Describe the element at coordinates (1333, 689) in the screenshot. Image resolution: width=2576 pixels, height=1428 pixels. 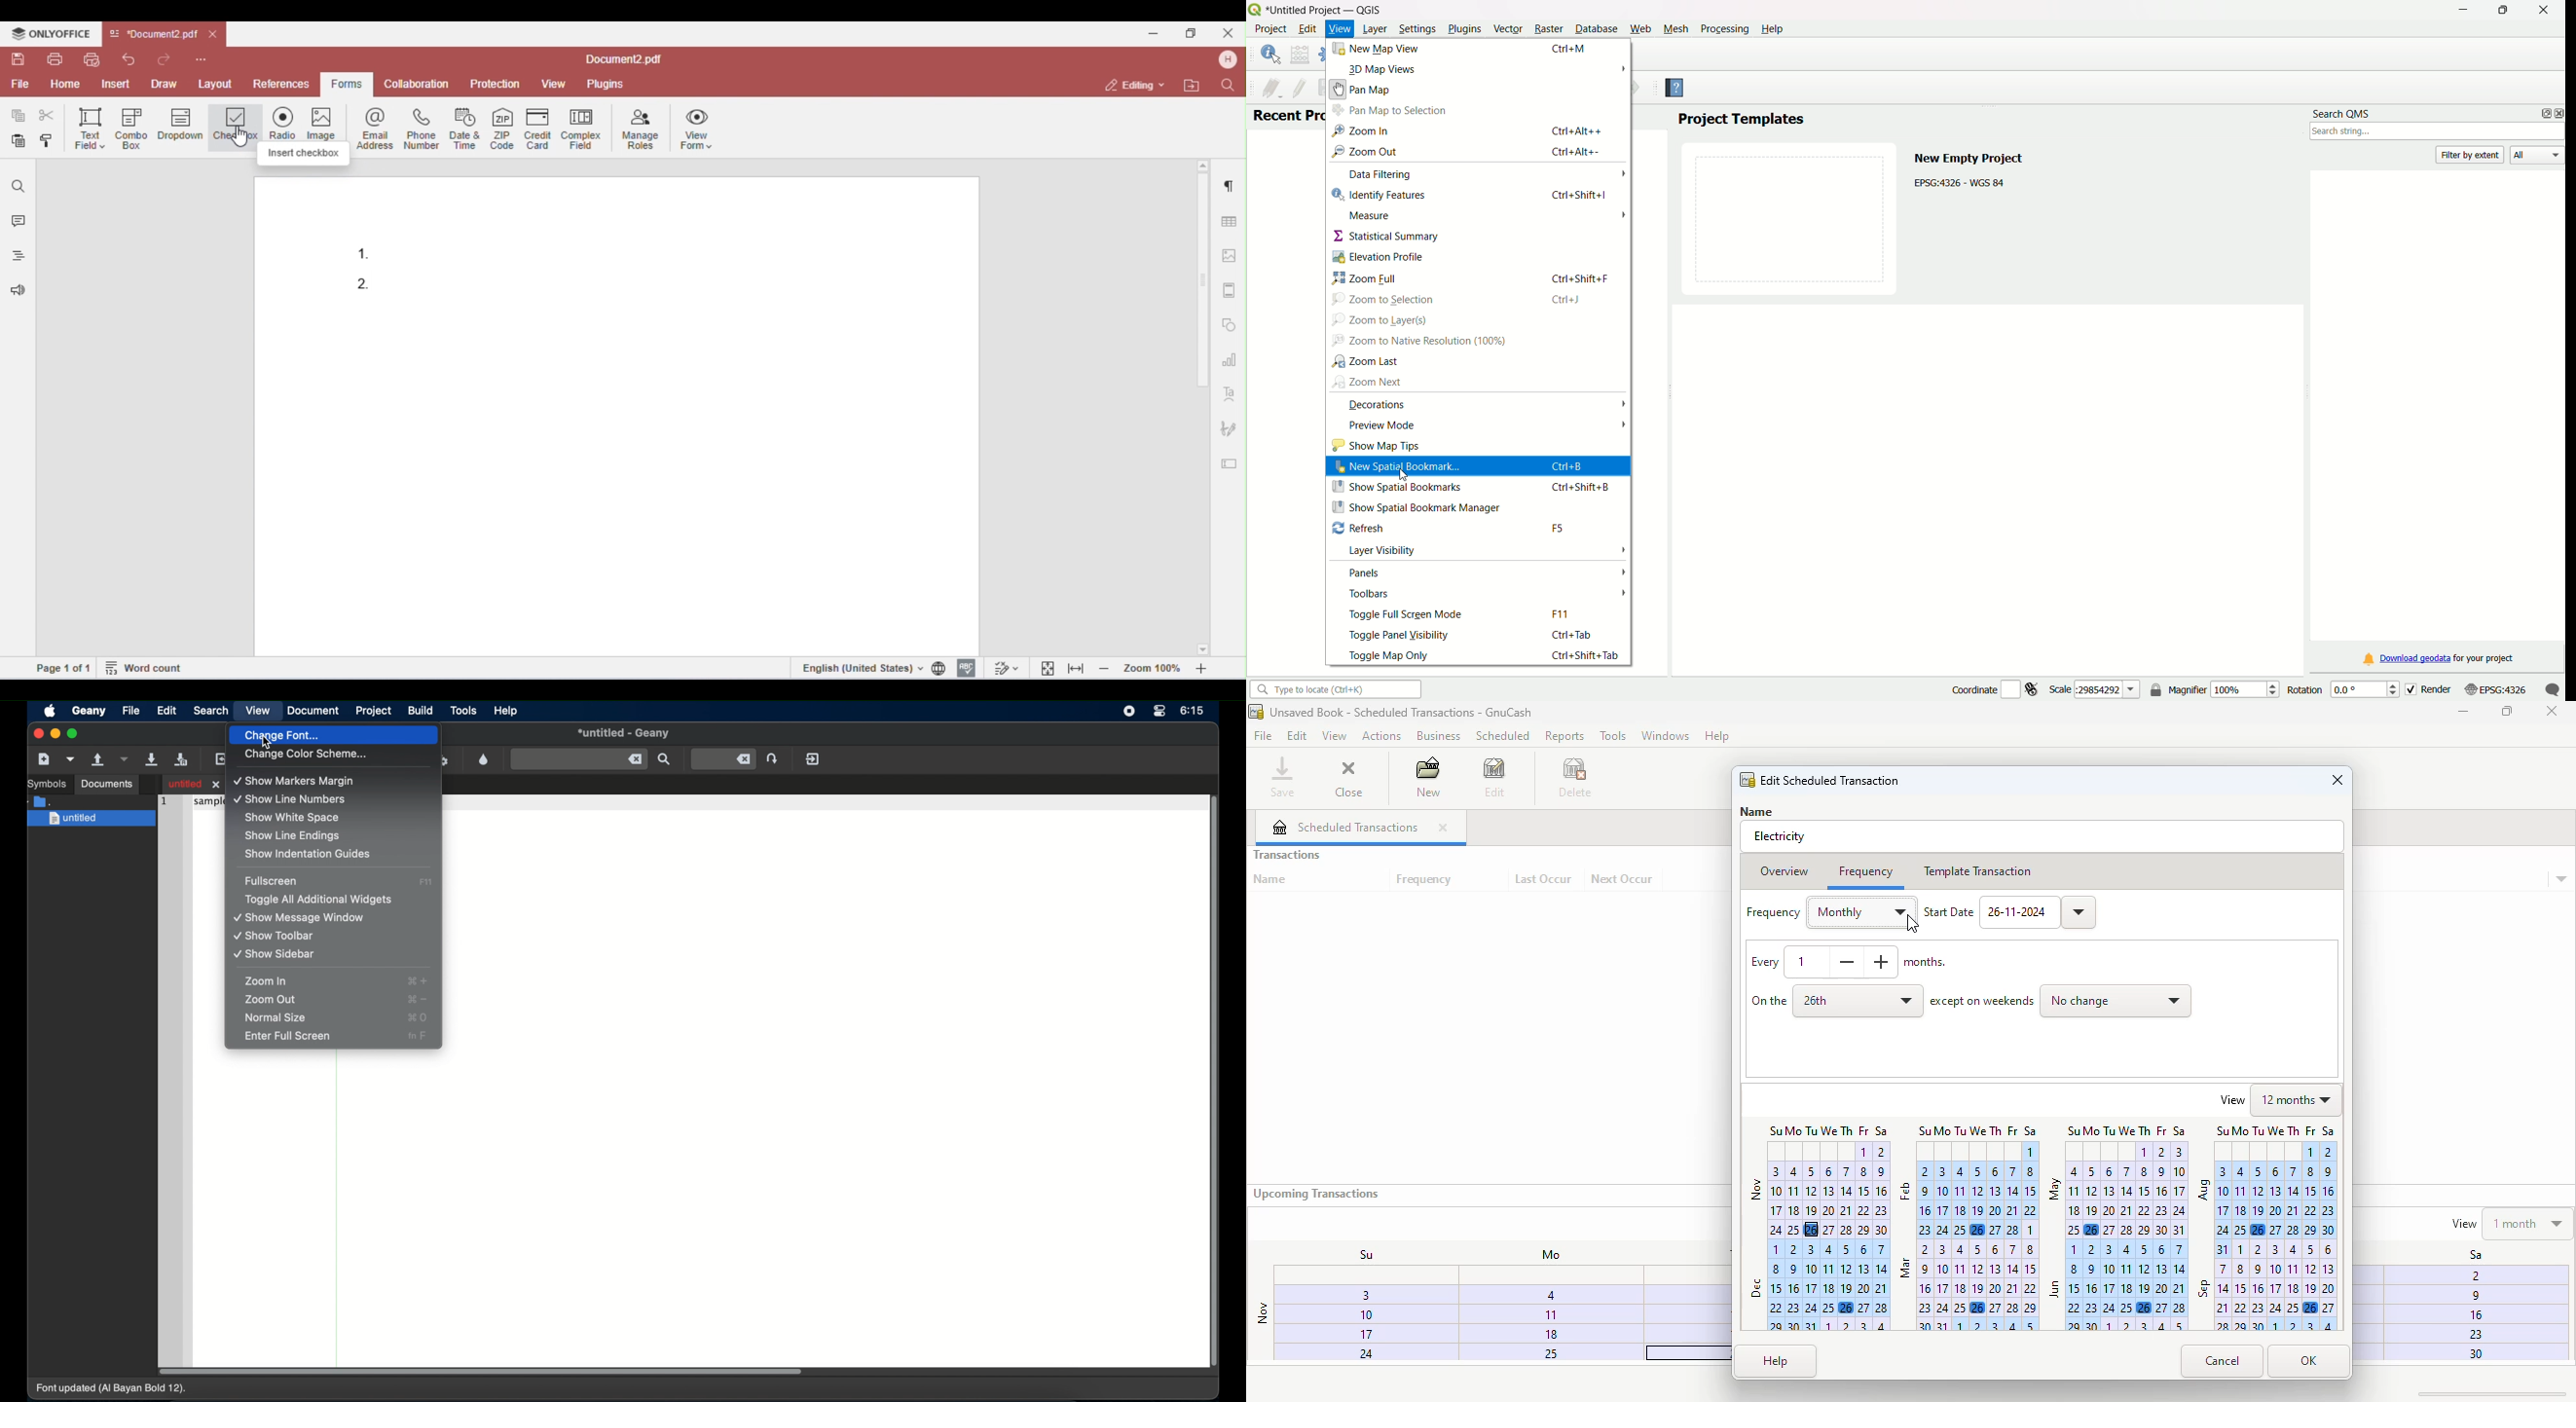
I see `search bar` at that location.